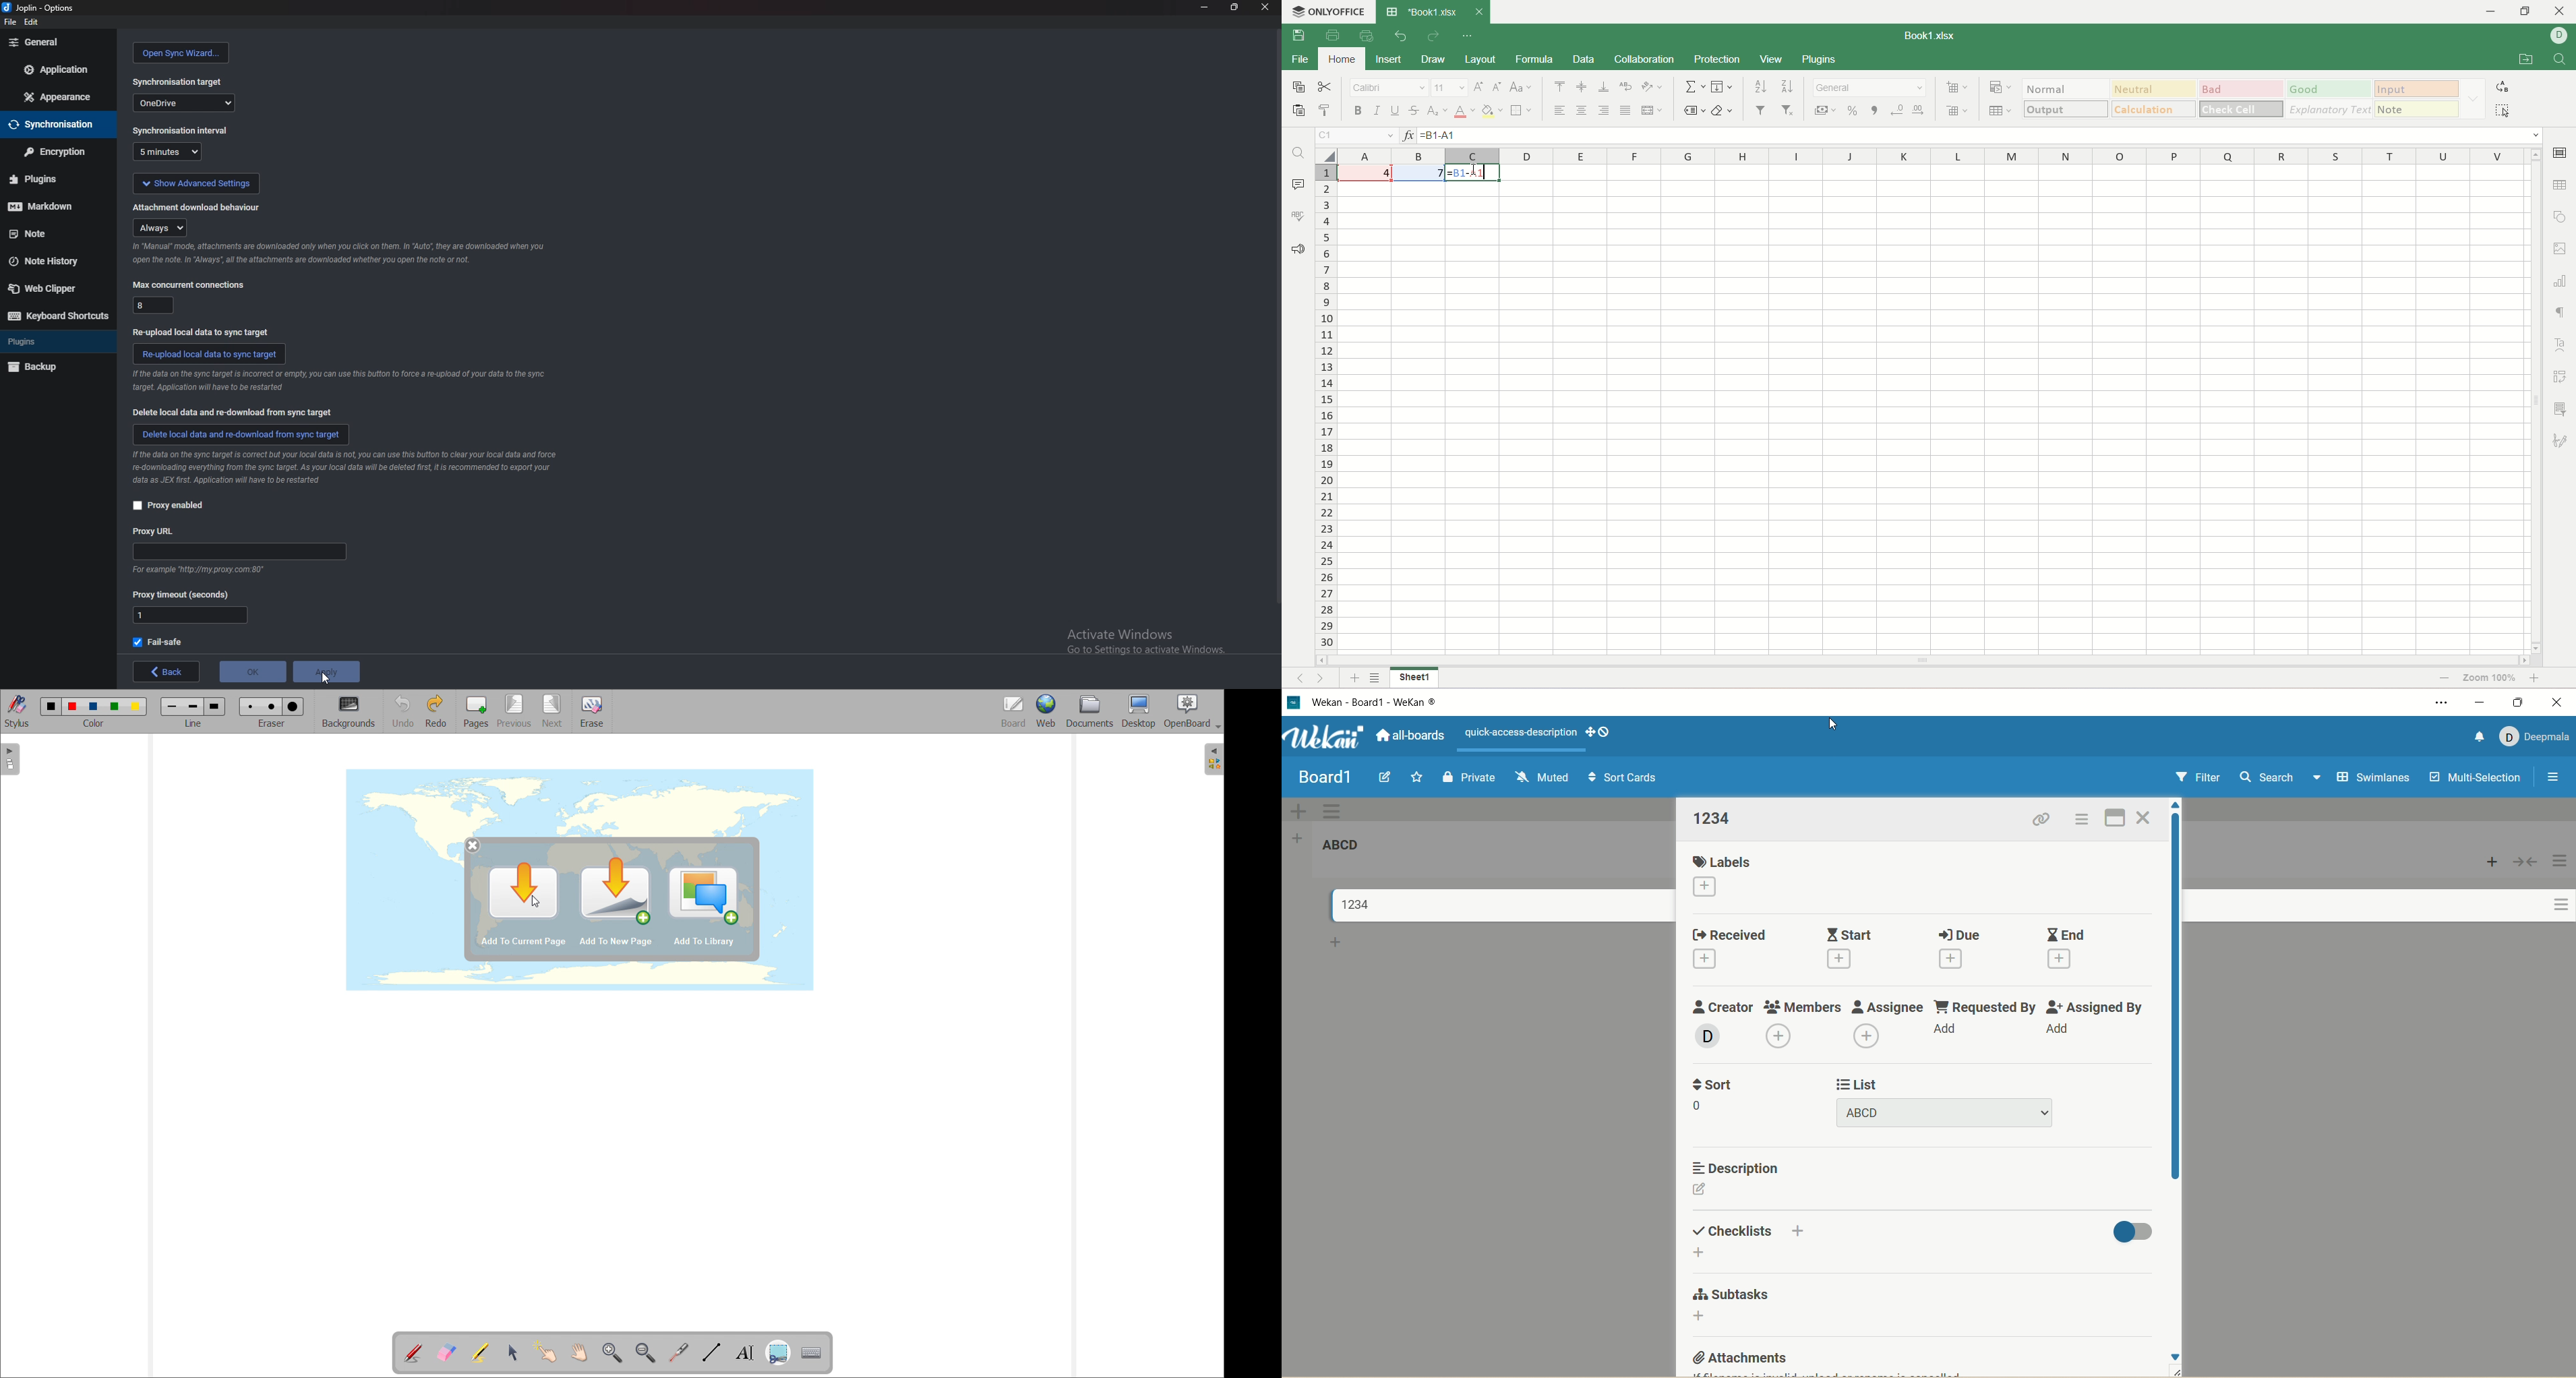 The width and height of the screenshot is (2576, 1400). What do you see at coordinates (1205, 7) in the screenshot?
I see `minimize` at bounding box center [1205, 7].